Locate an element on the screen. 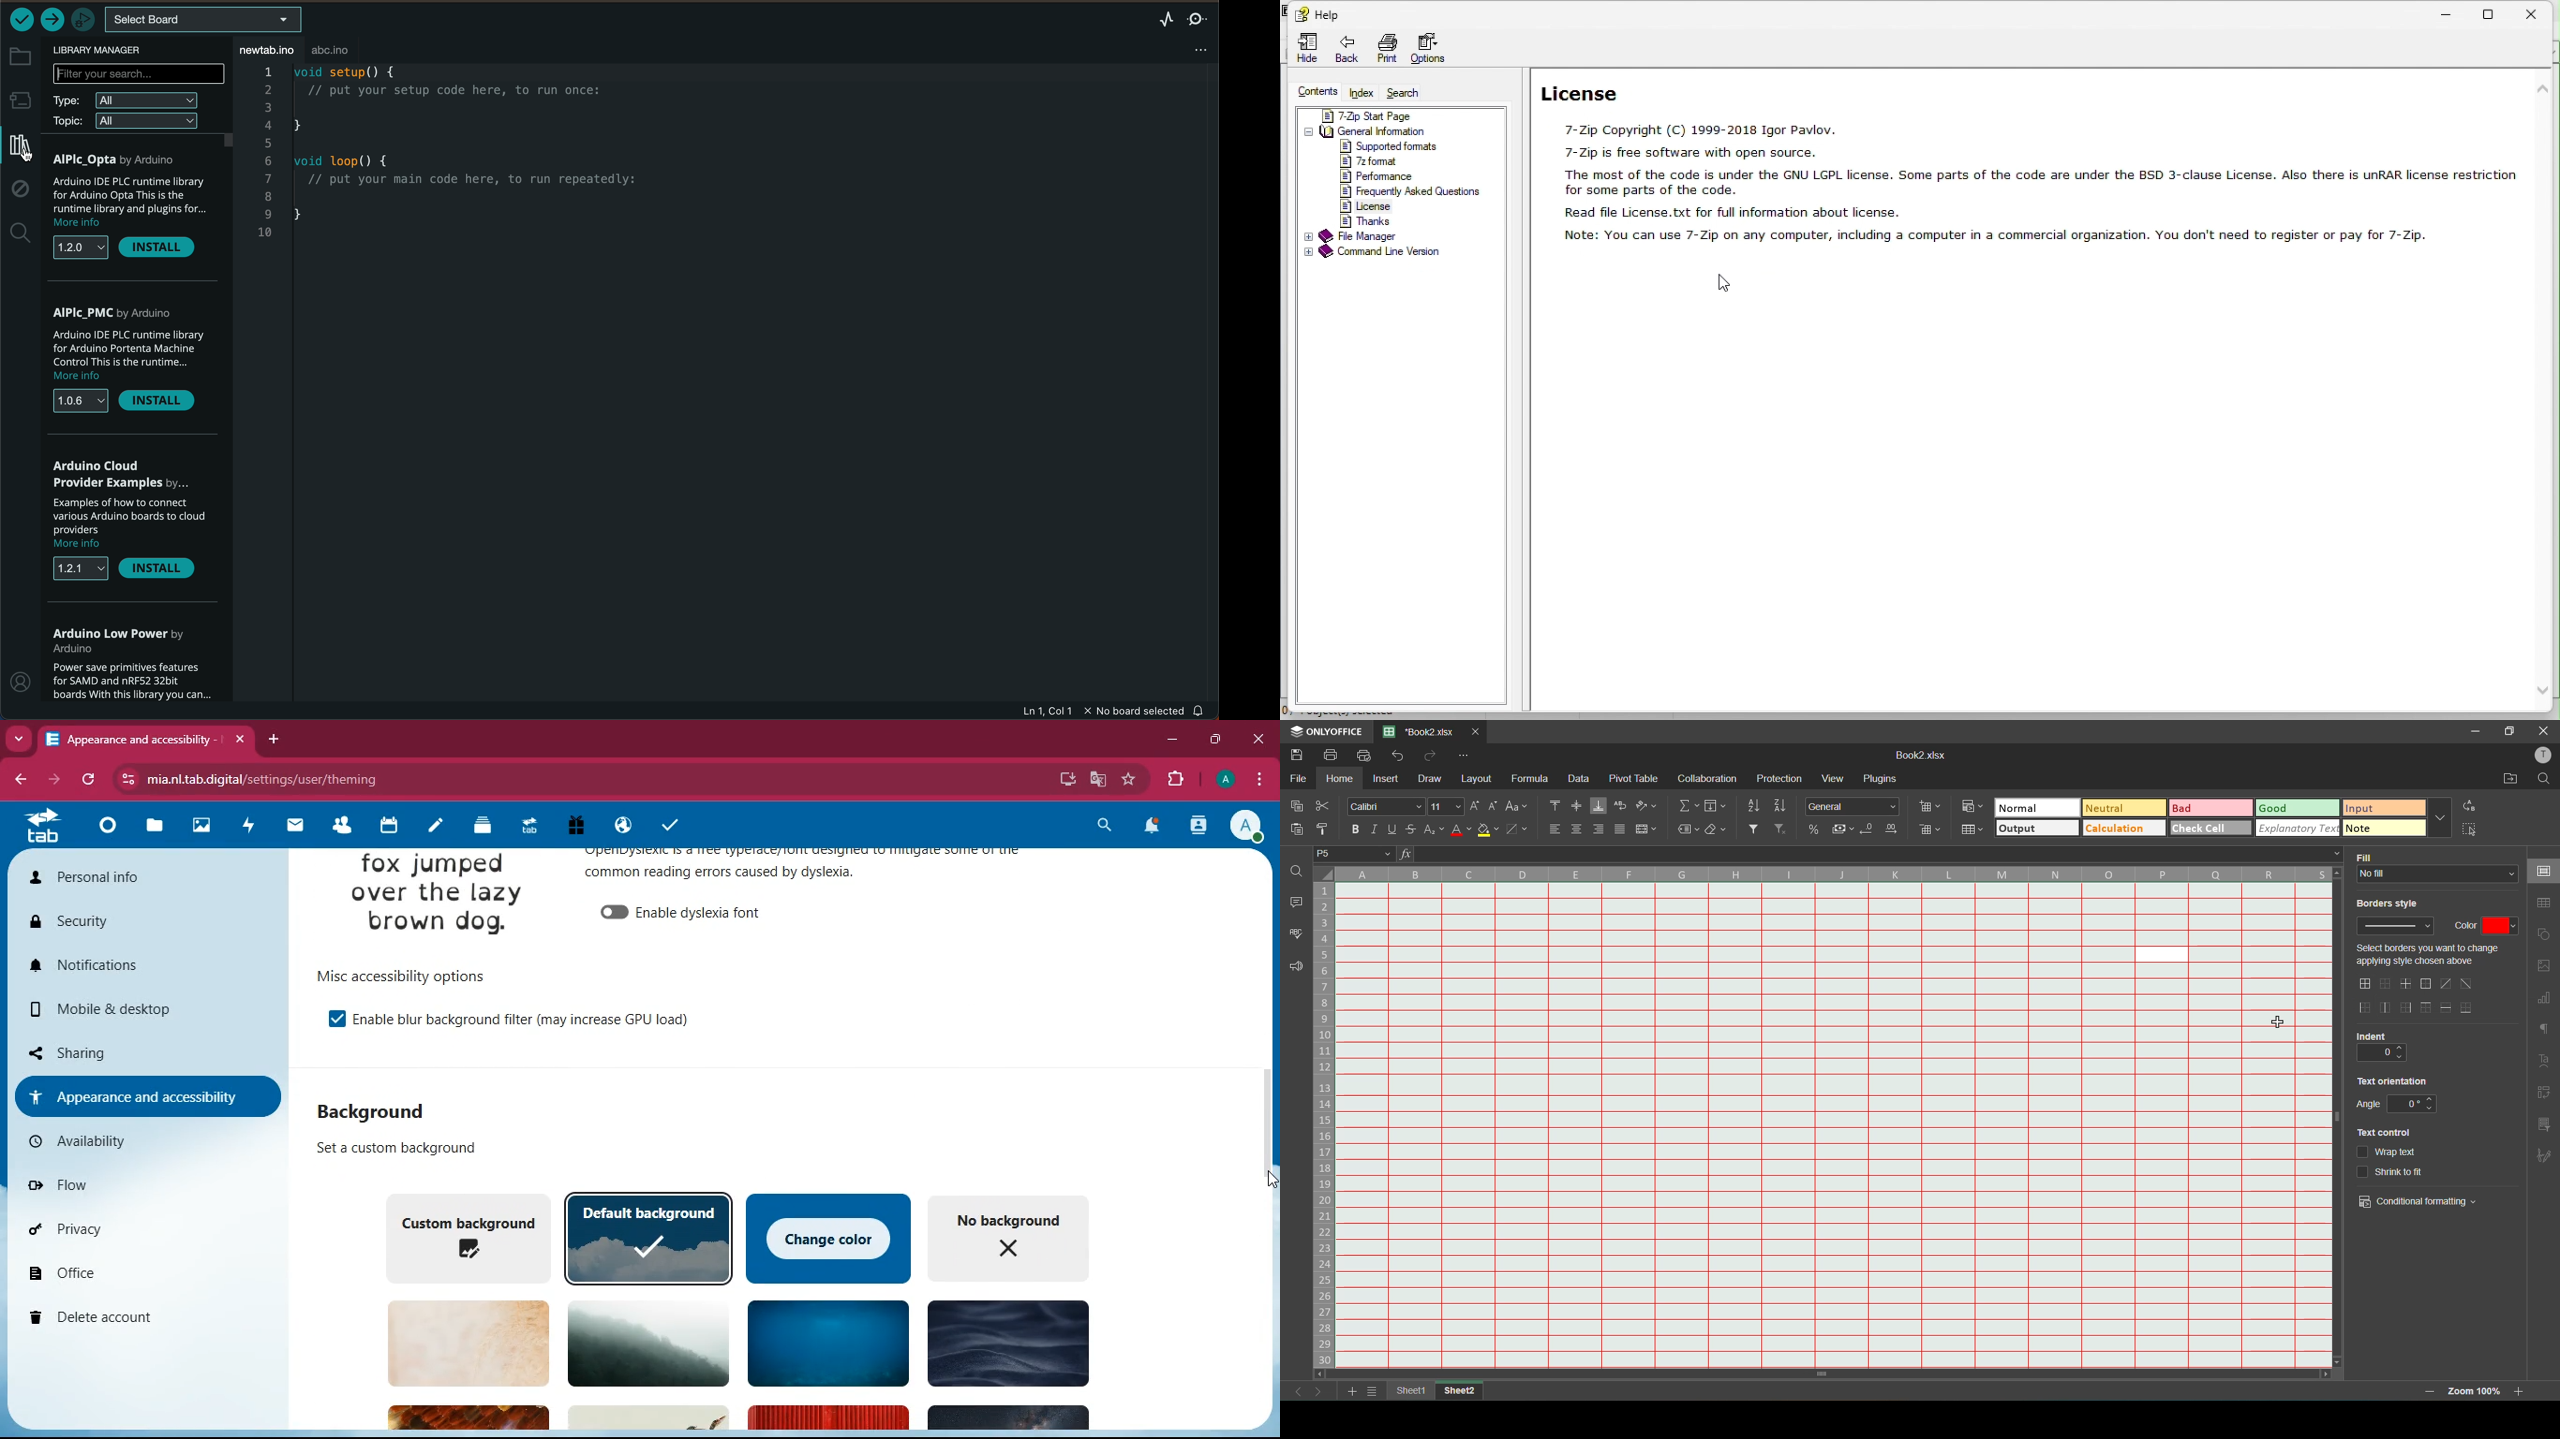  pfoile is located at coordinates (1224, 779).